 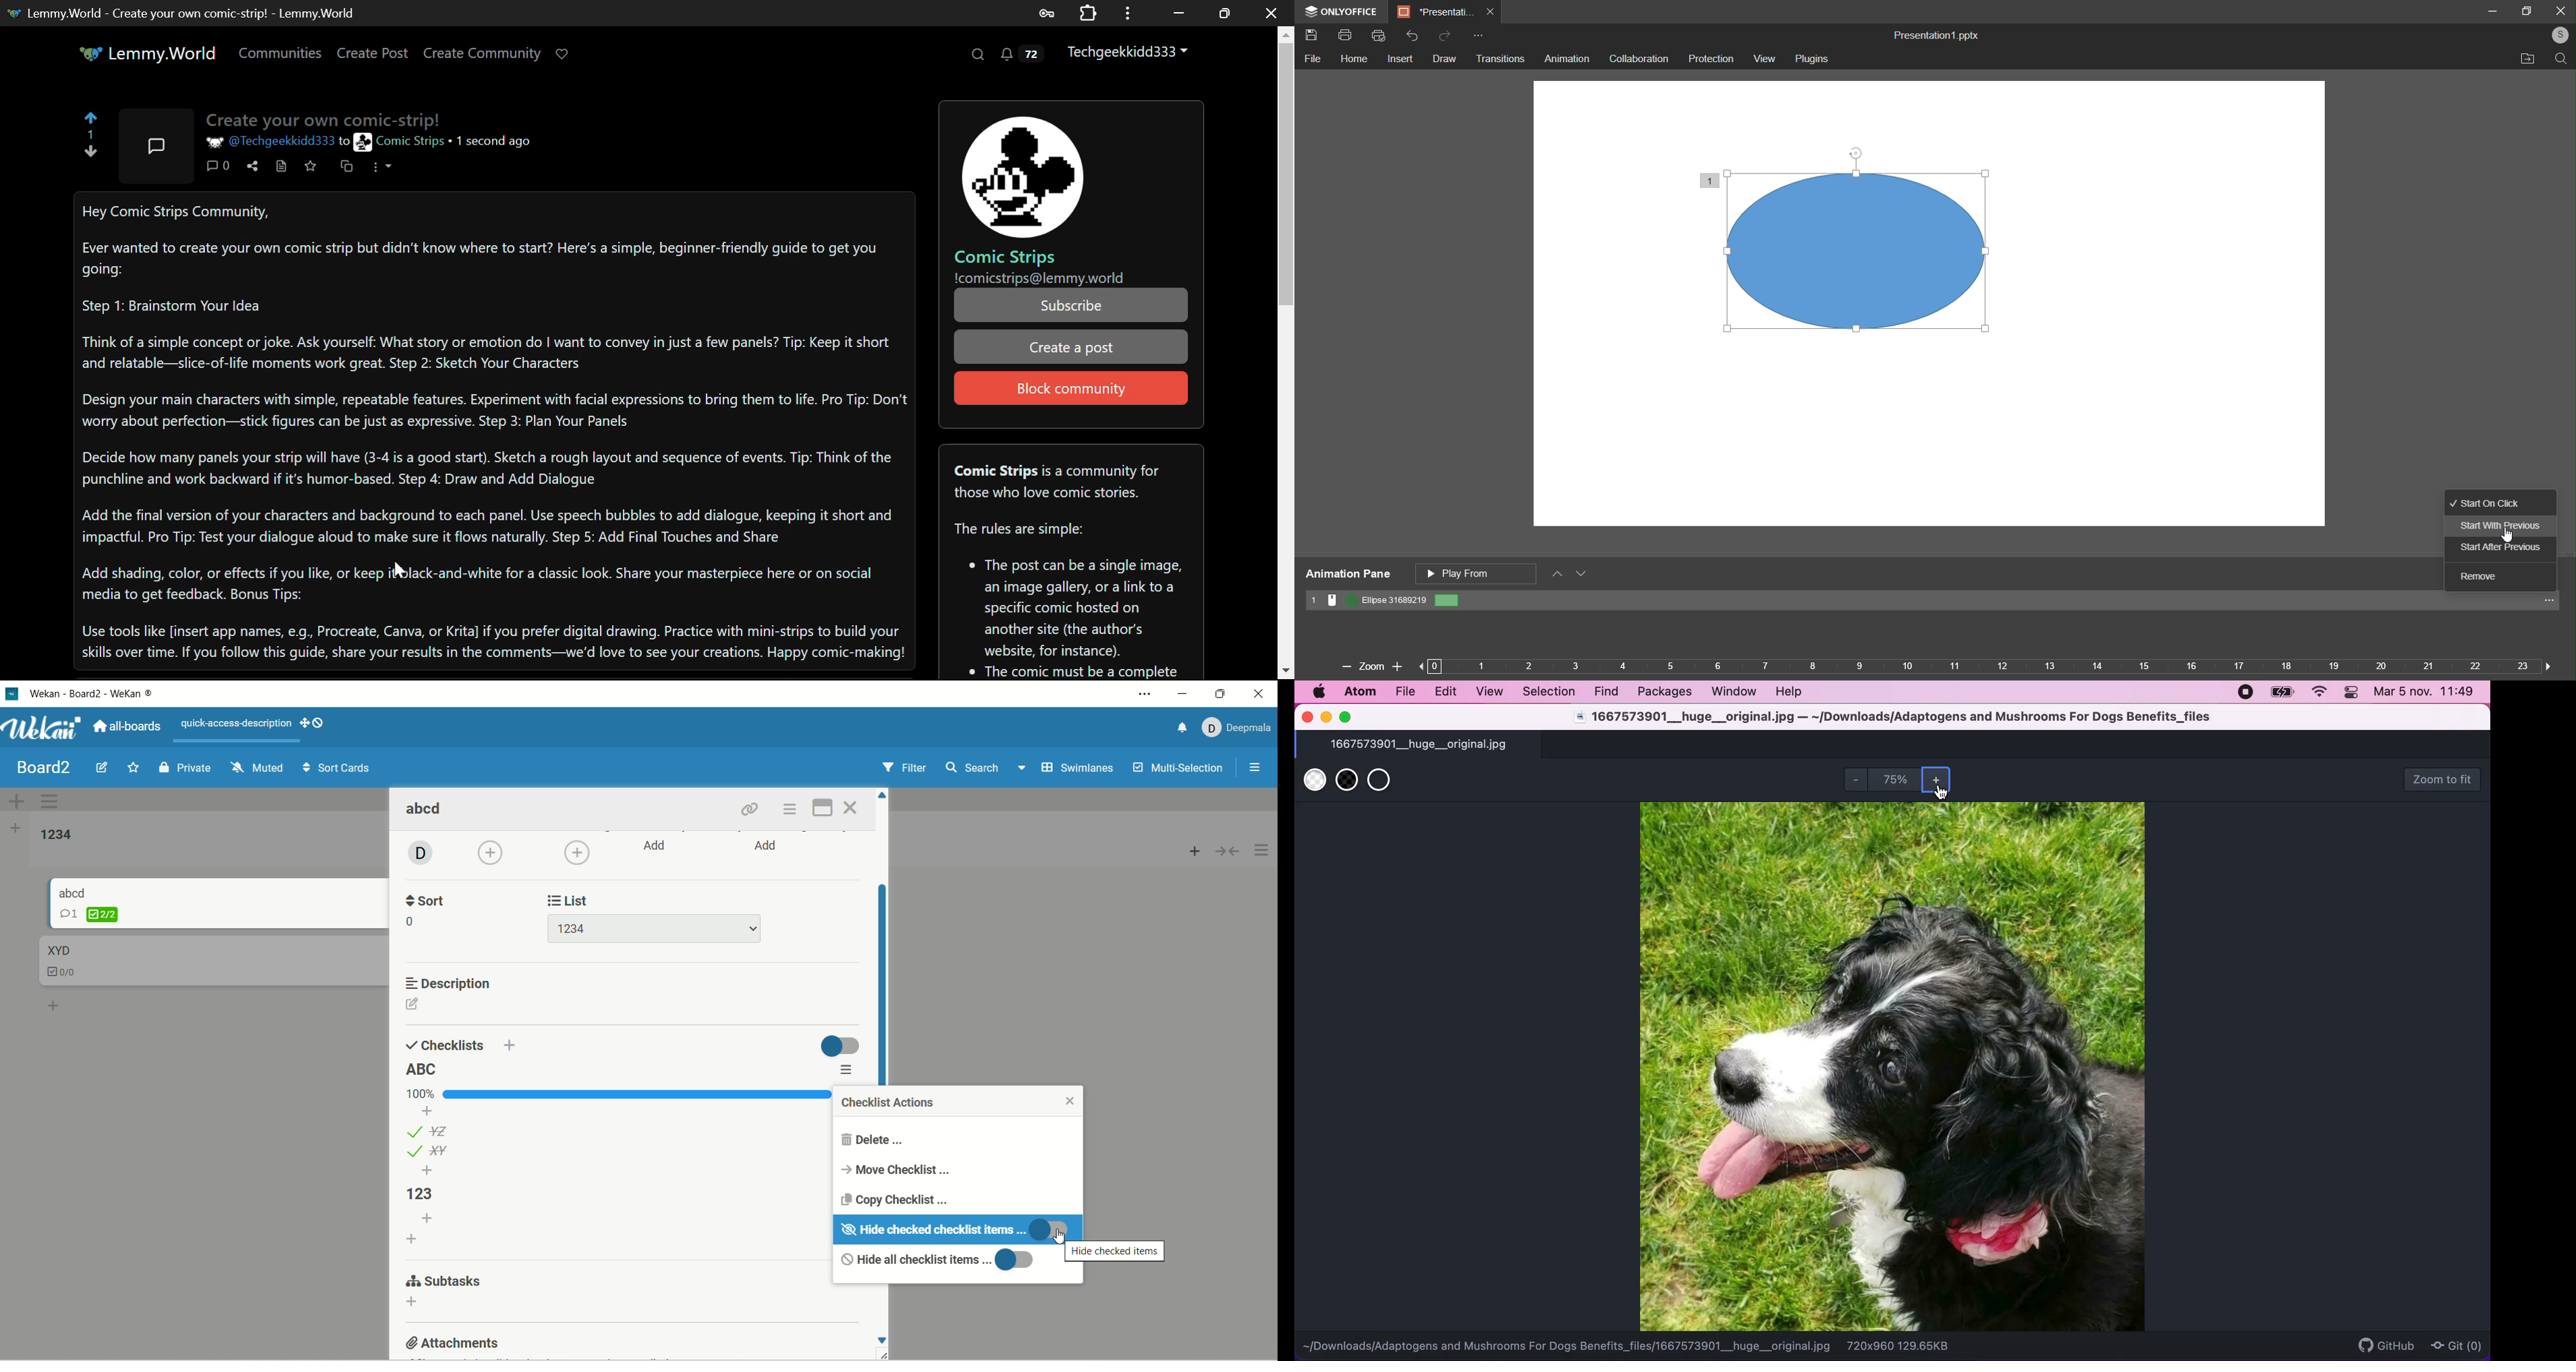 I want to click on Lemmy.World - Create your own comic-strip! - Lemmy.World, so click(x=182, y=13).